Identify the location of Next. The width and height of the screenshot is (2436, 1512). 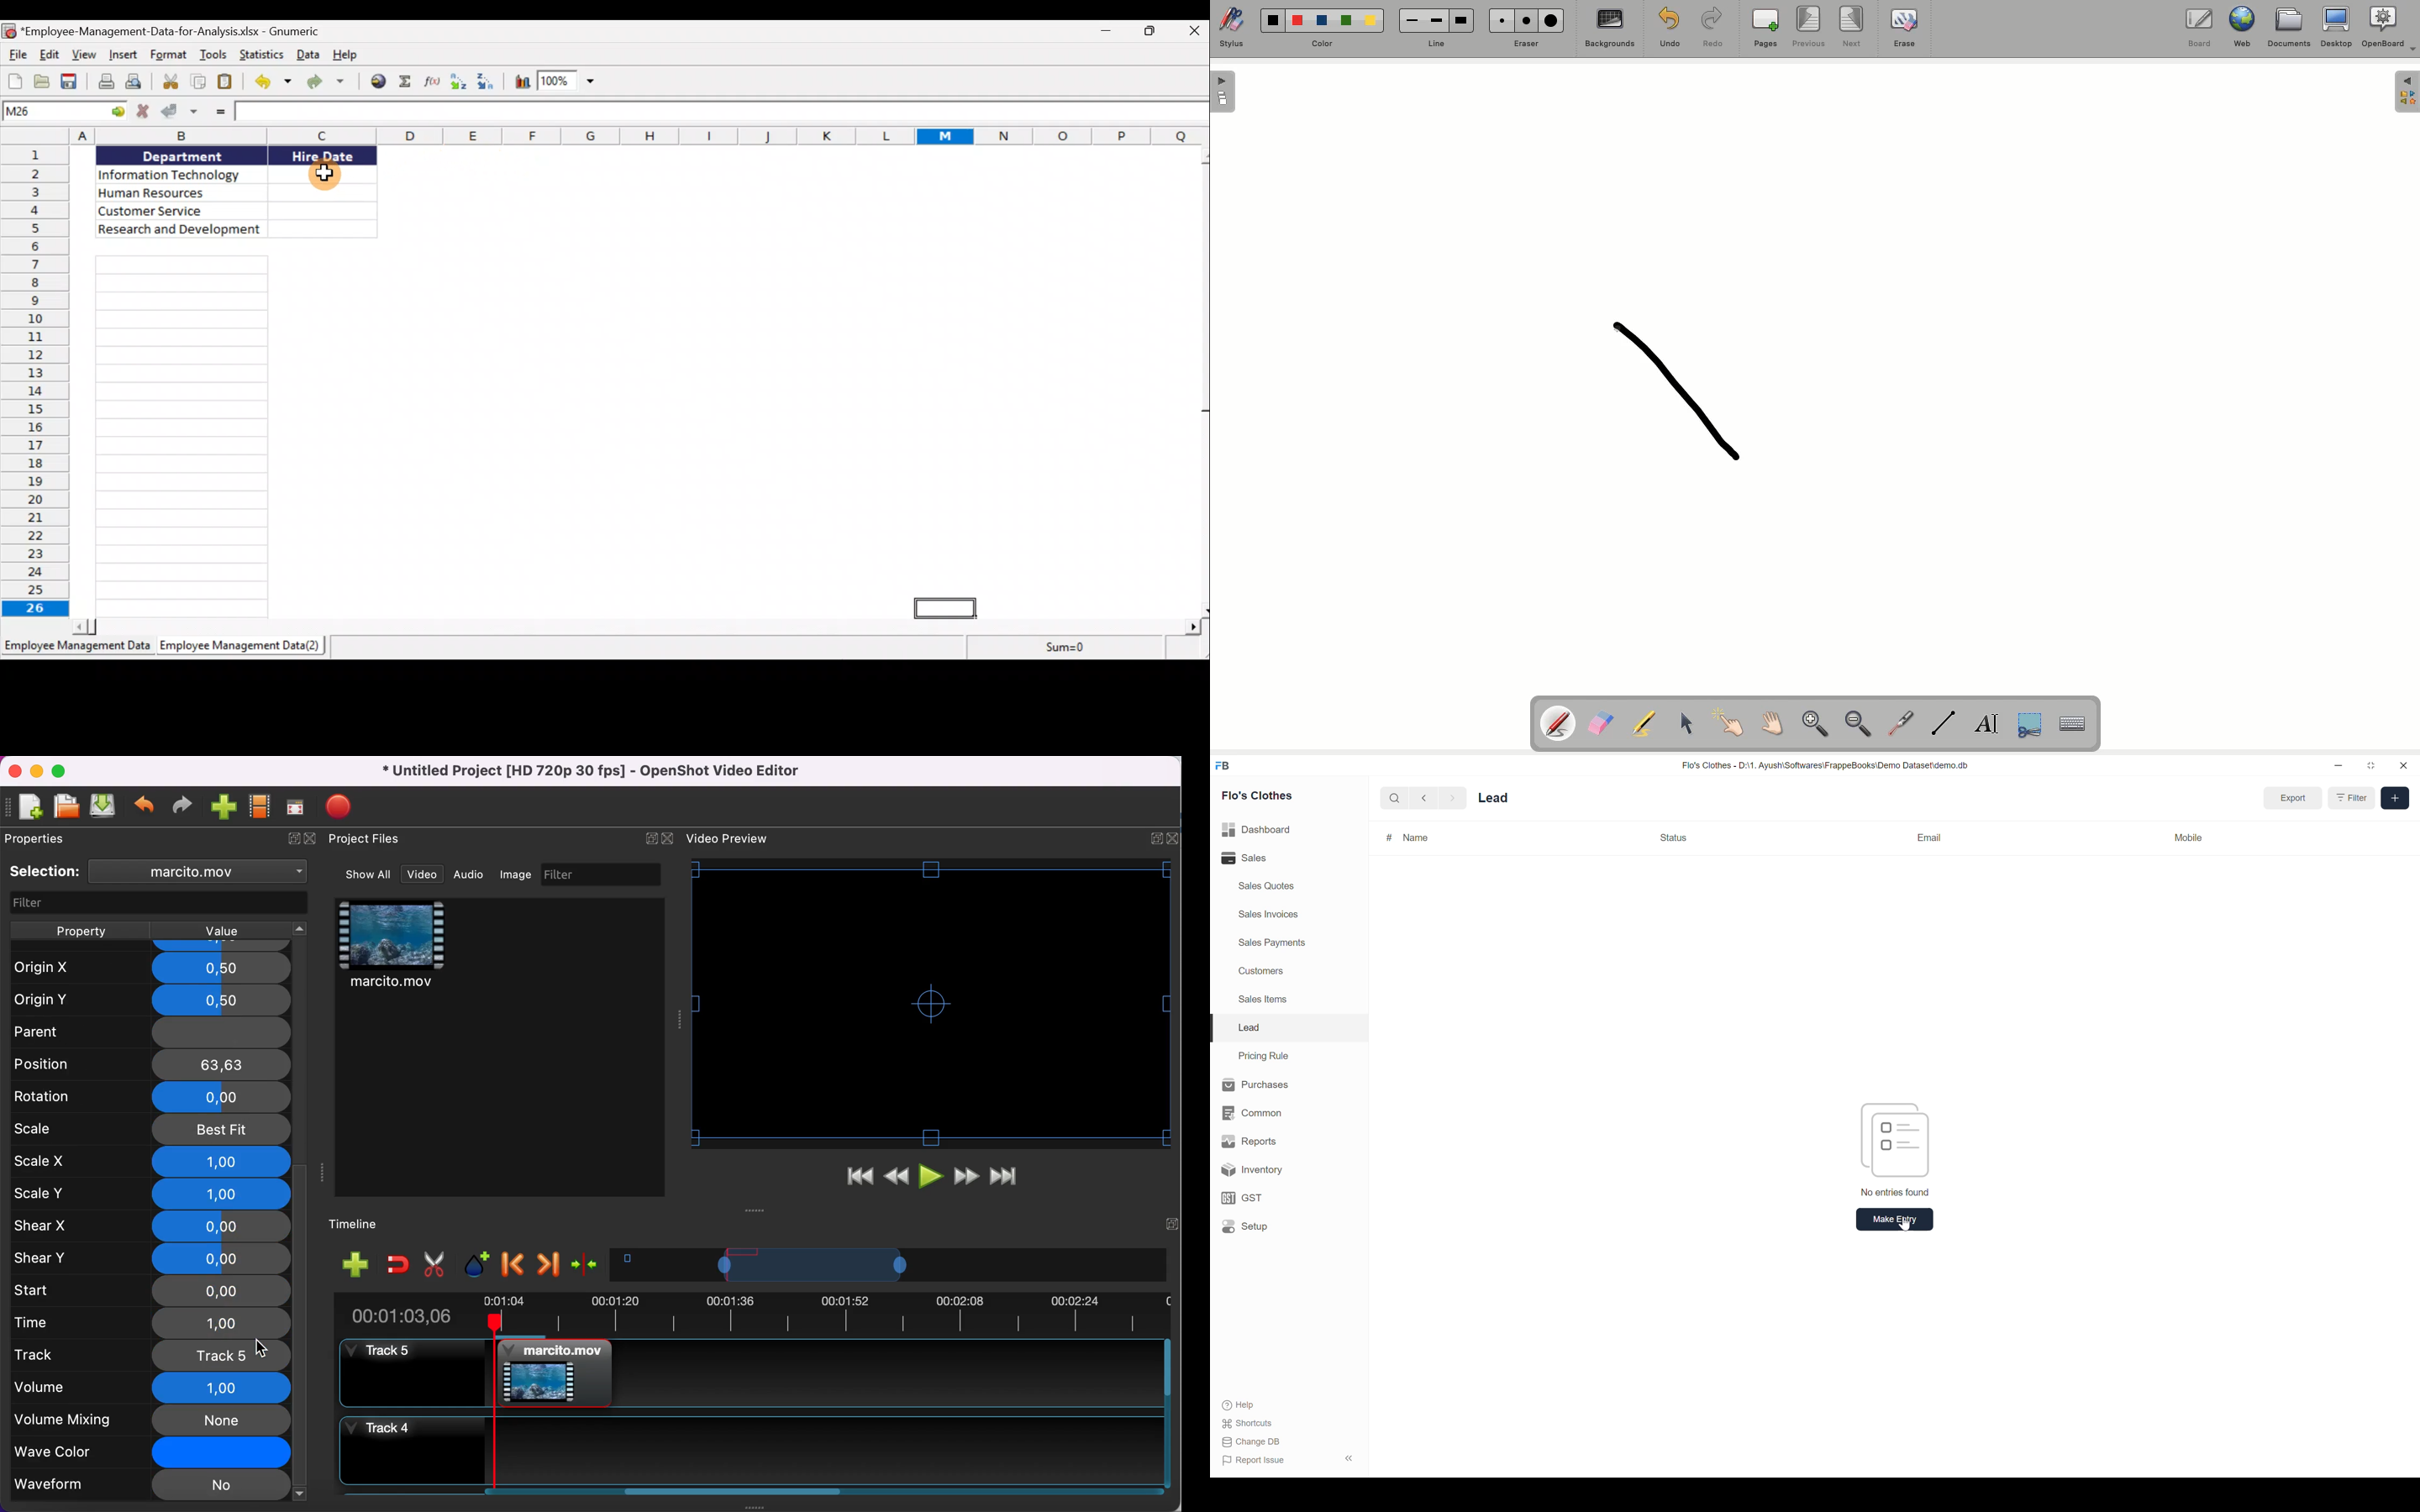
(1853, 26).